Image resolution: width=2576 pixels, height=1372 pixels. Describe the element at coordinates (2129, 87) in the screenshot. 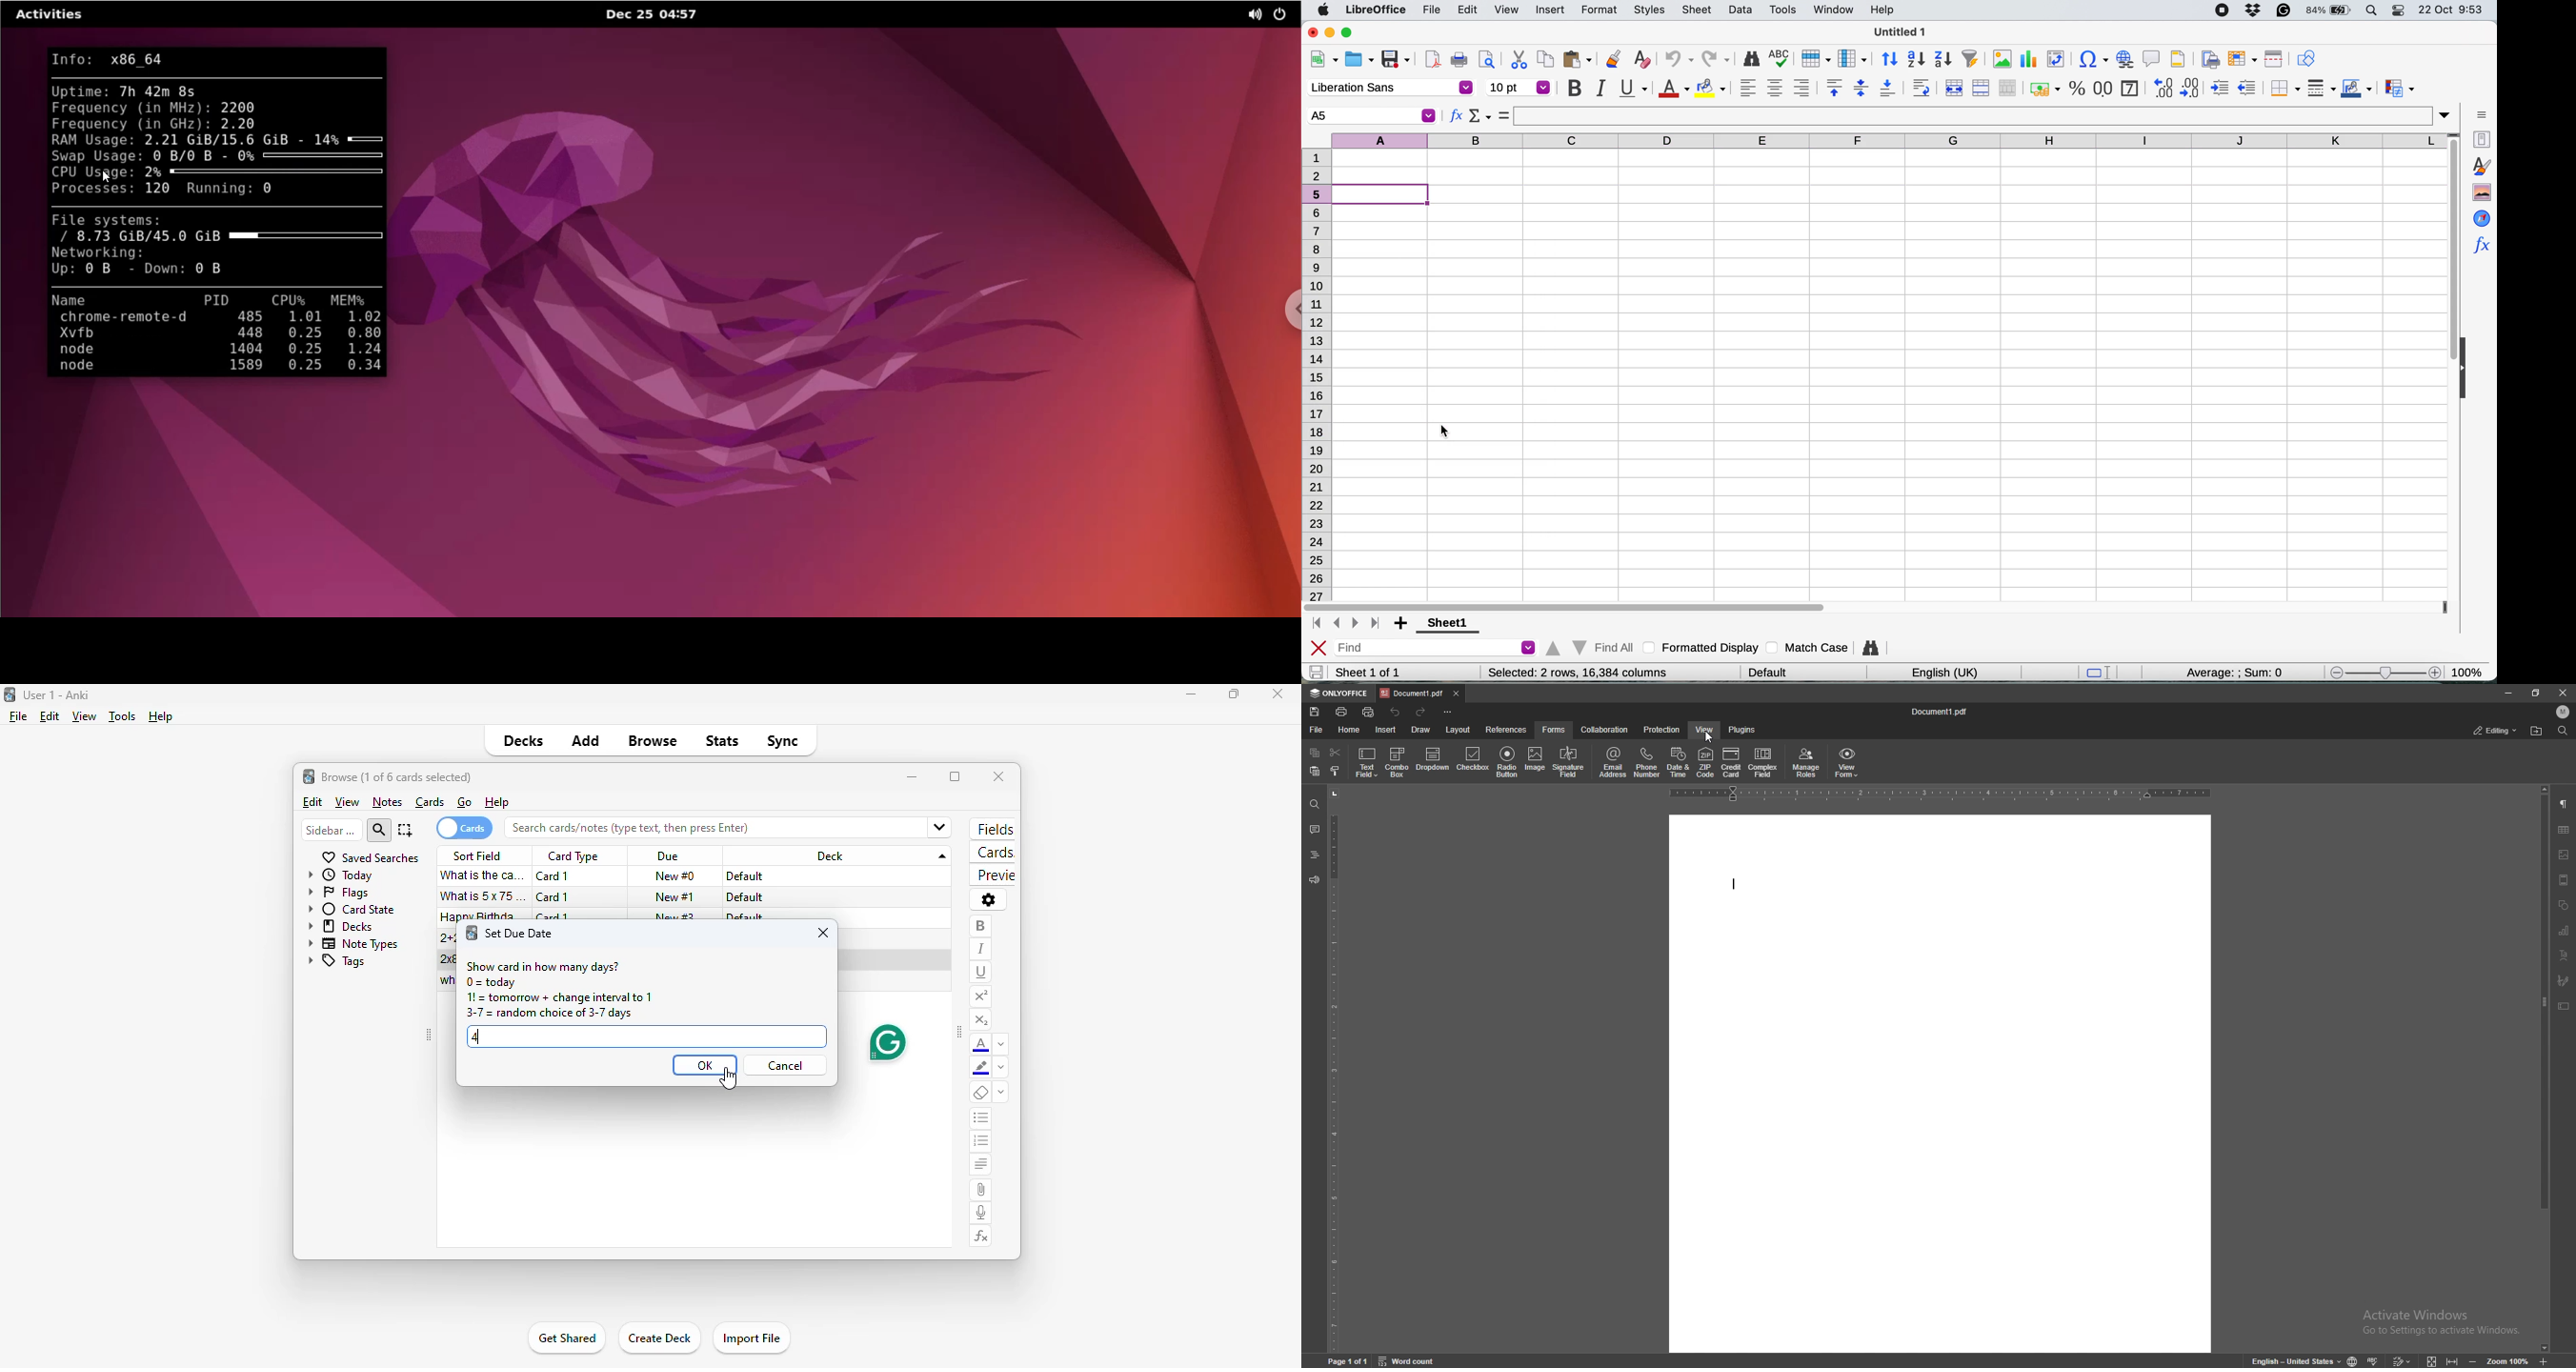

I see `format as date` at that location.